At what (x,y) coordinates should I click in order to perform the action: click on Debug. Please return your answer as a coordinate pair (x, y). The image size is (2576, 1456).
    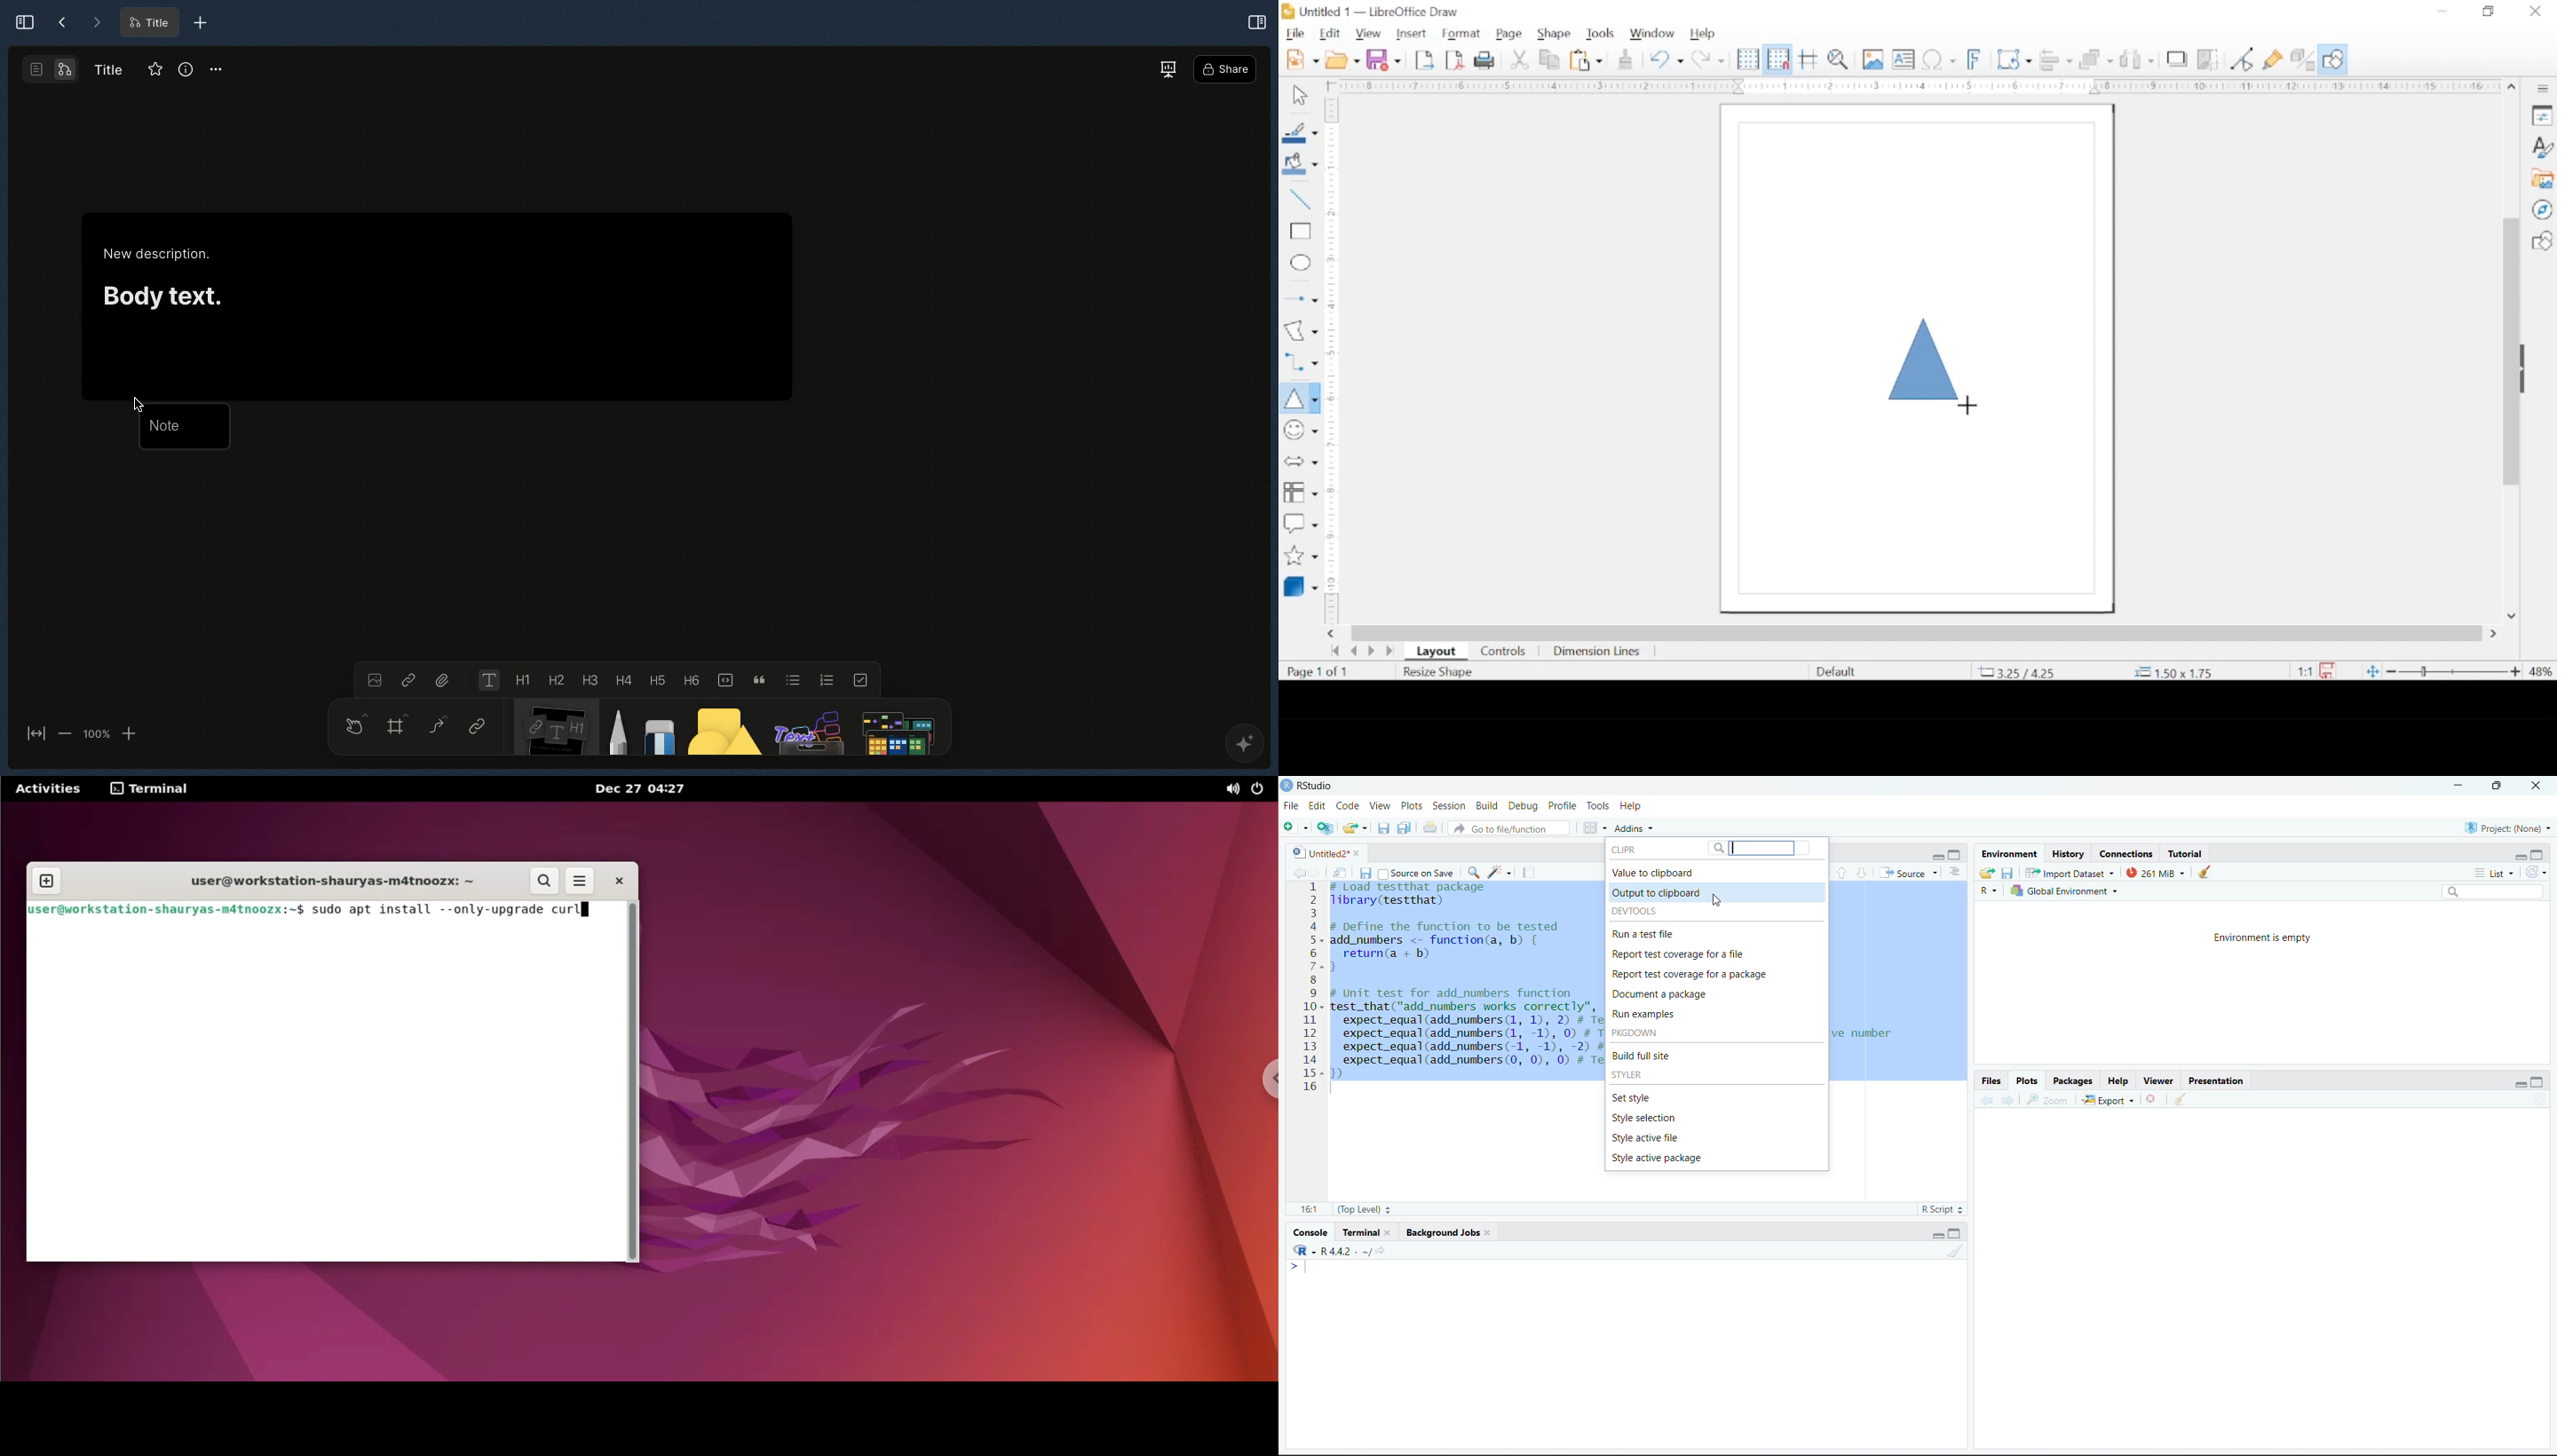
    Looking at the image, I should click on (1523, 807).